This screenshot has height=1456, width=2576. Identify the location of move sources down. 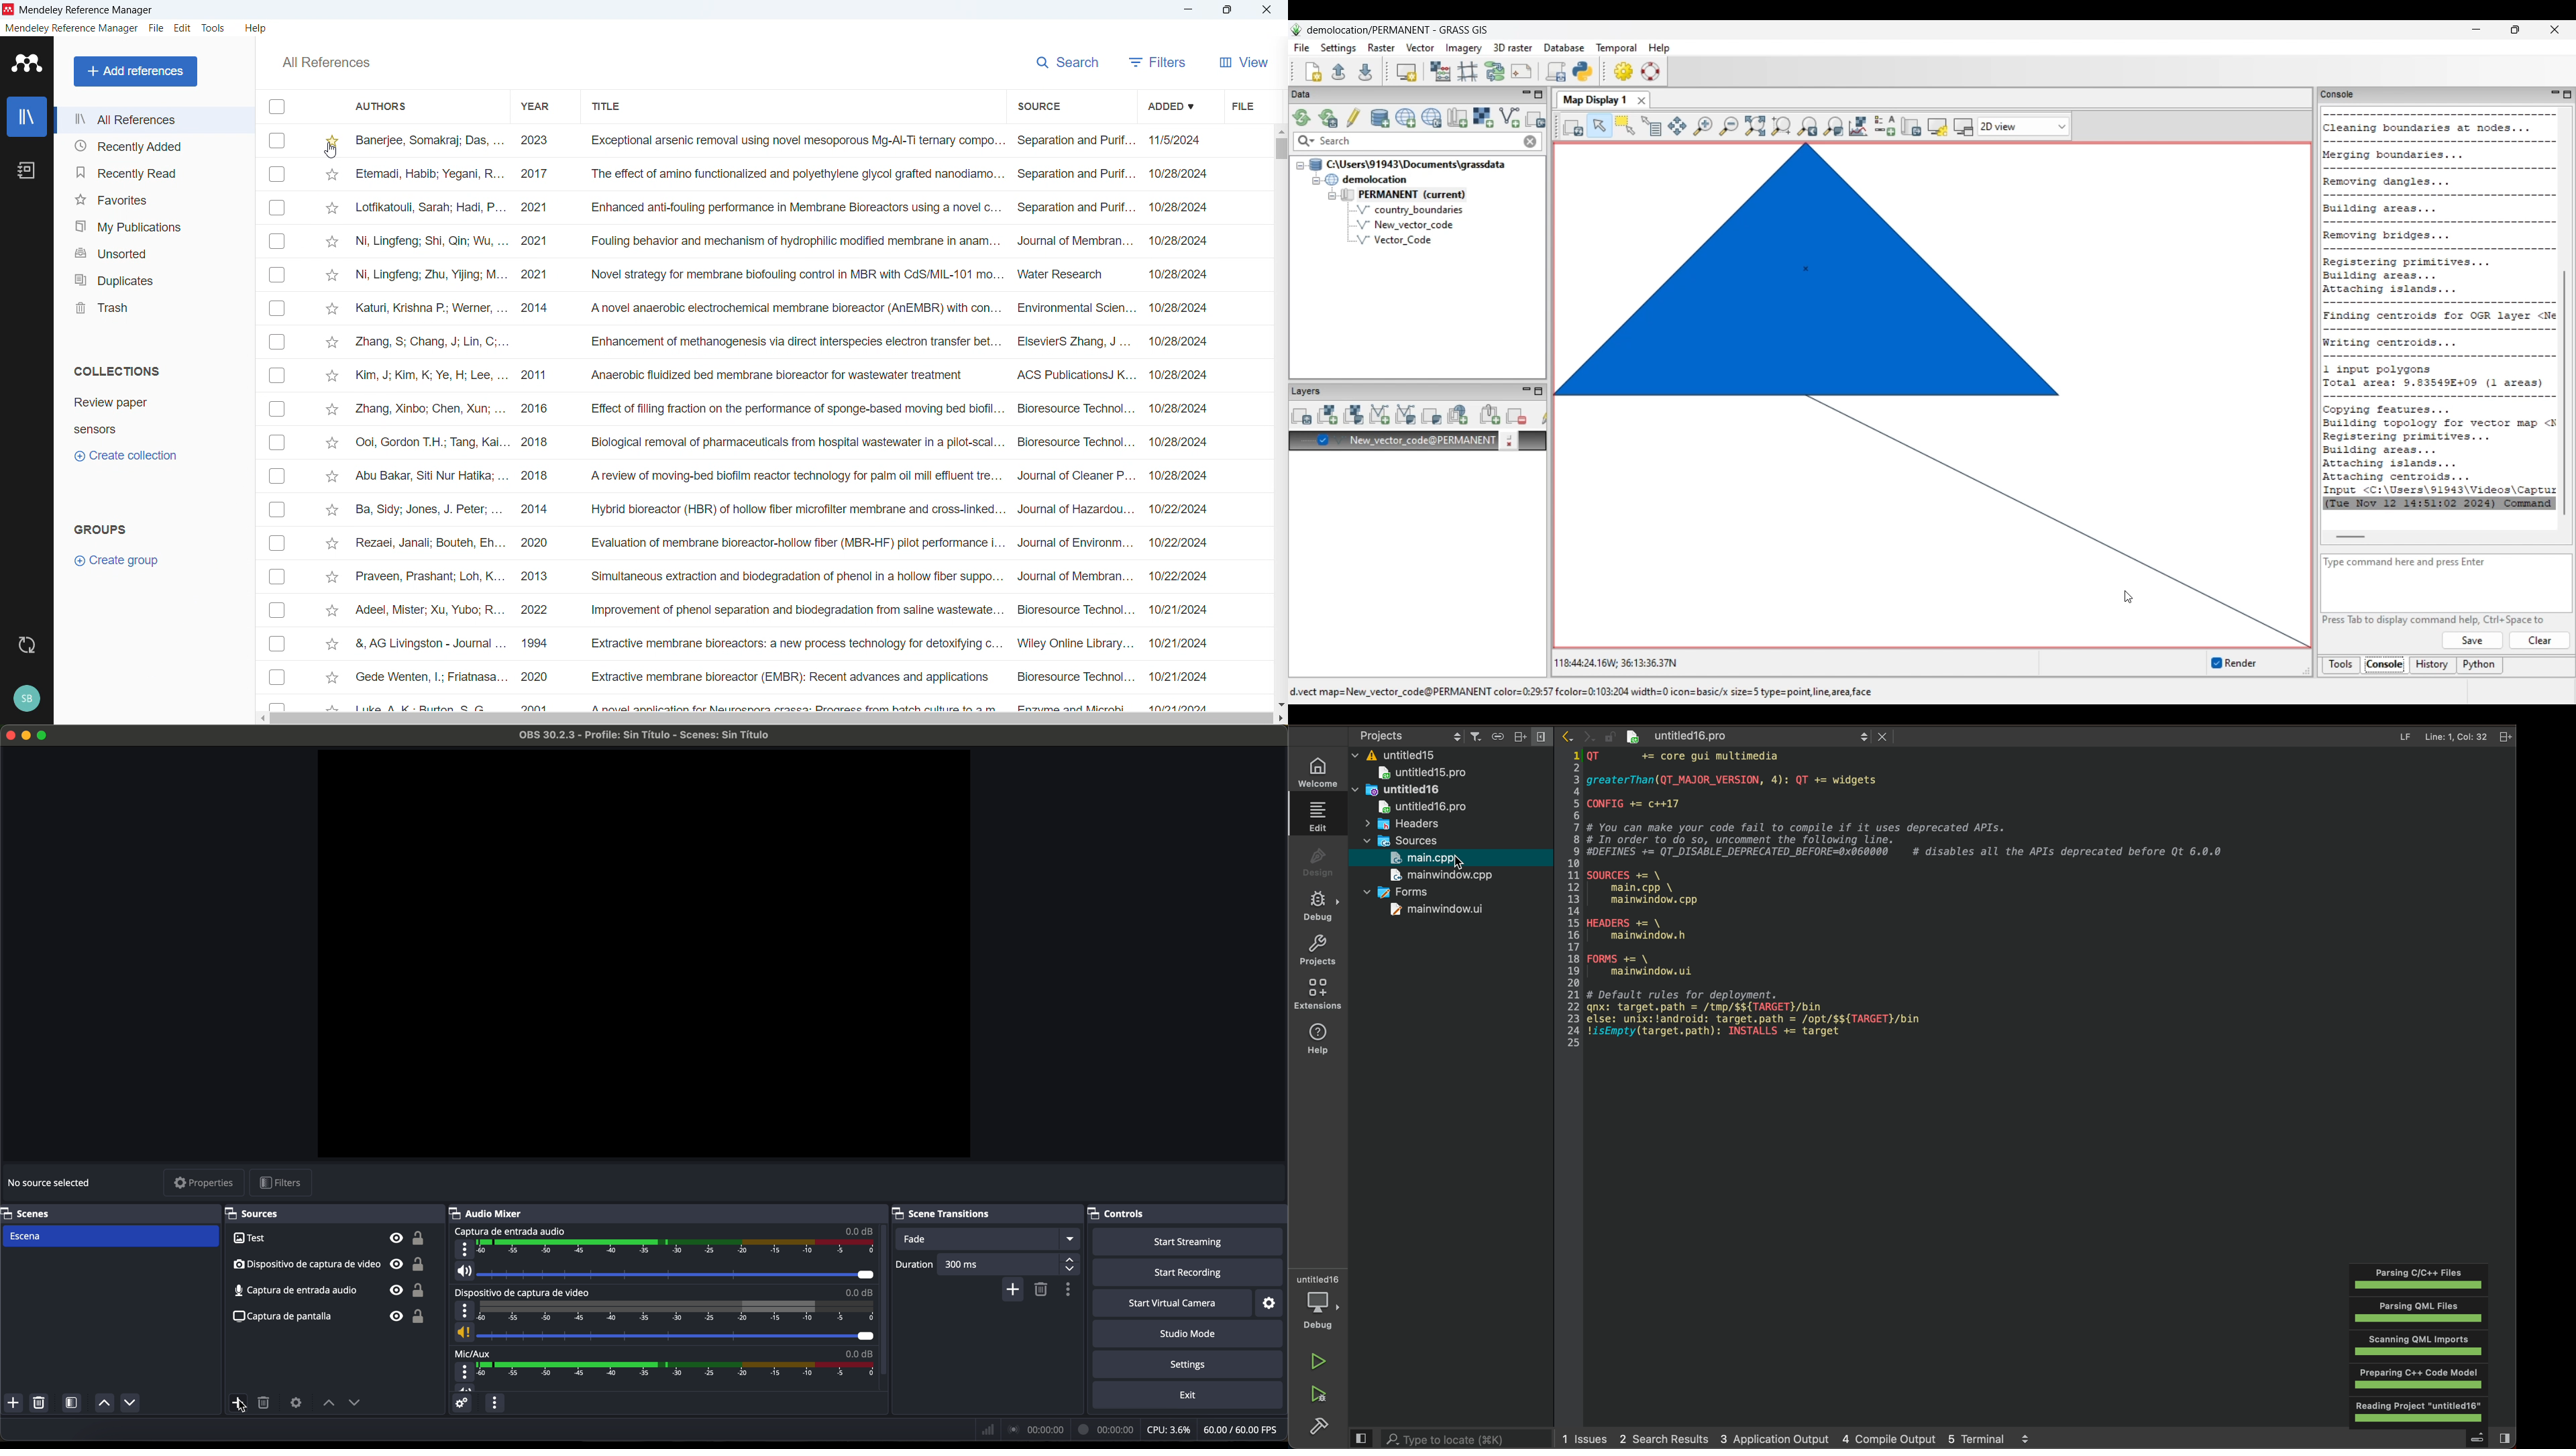
(355, 1405).